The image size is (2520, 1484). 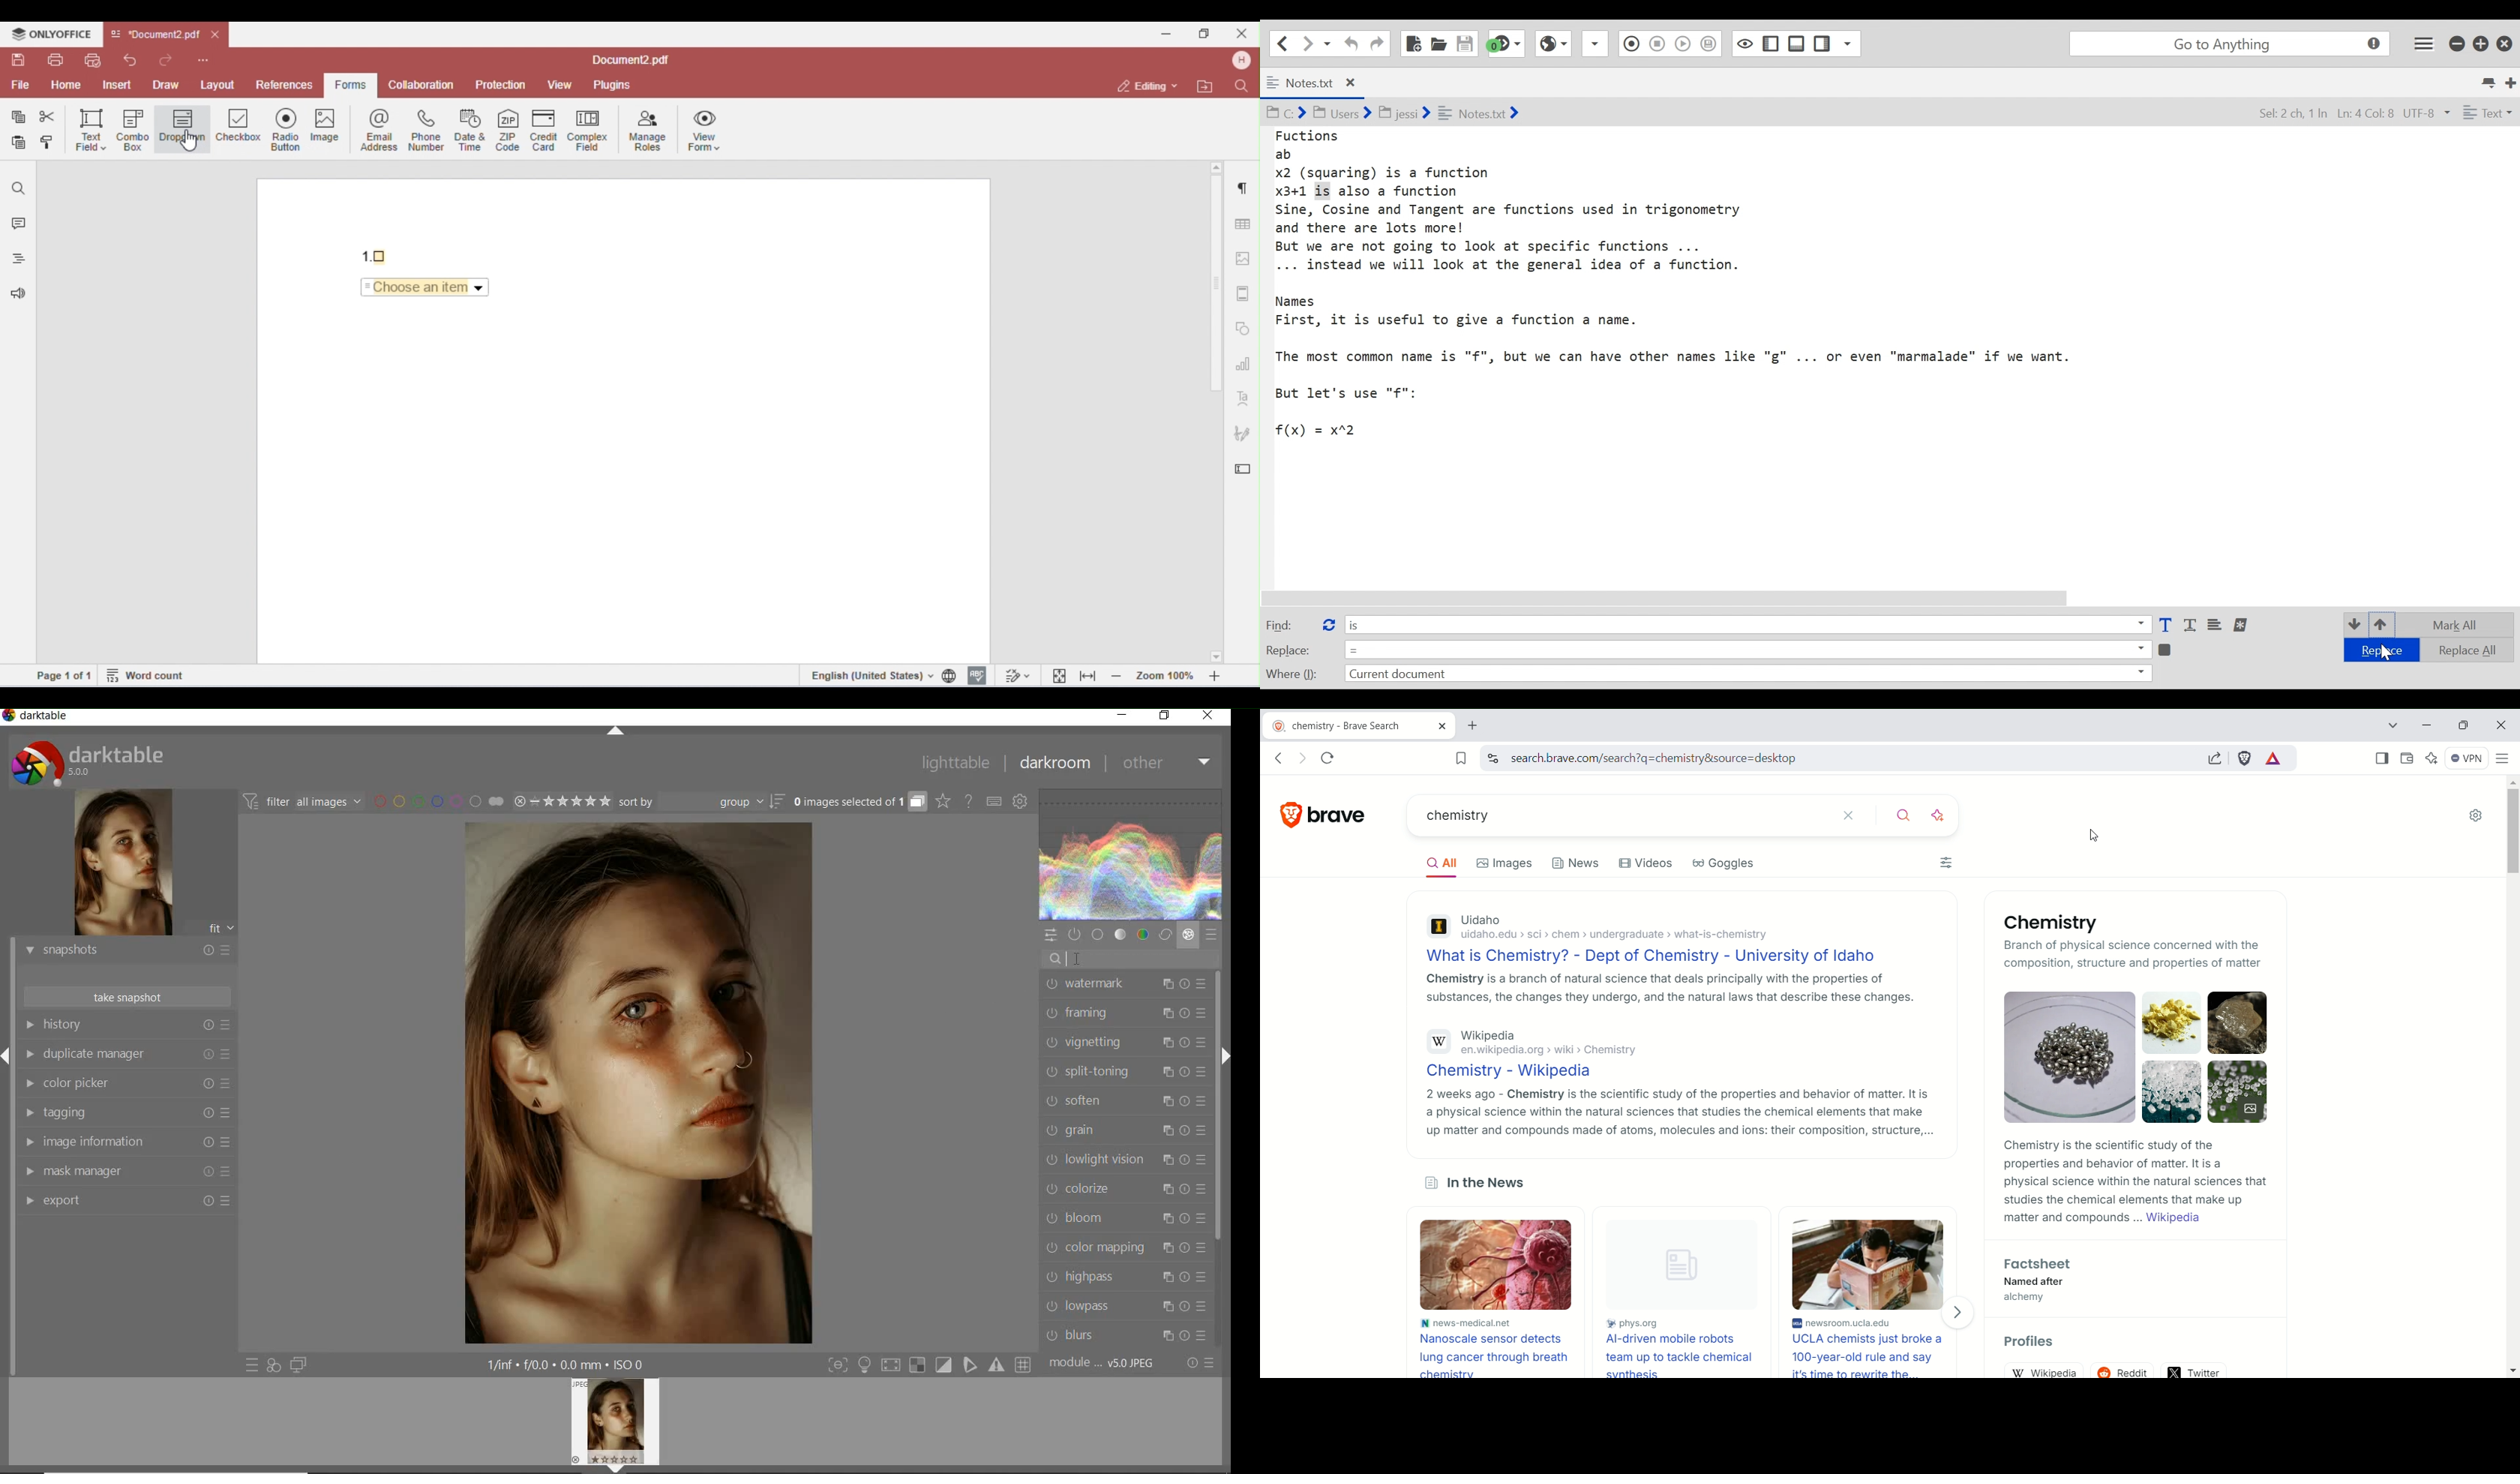 What do you see at coordinates (1844, 759) in the screenshot?
I see `search.brave.com/search?q=chemistry&source=desktop` at bounding box center [1844, 759].